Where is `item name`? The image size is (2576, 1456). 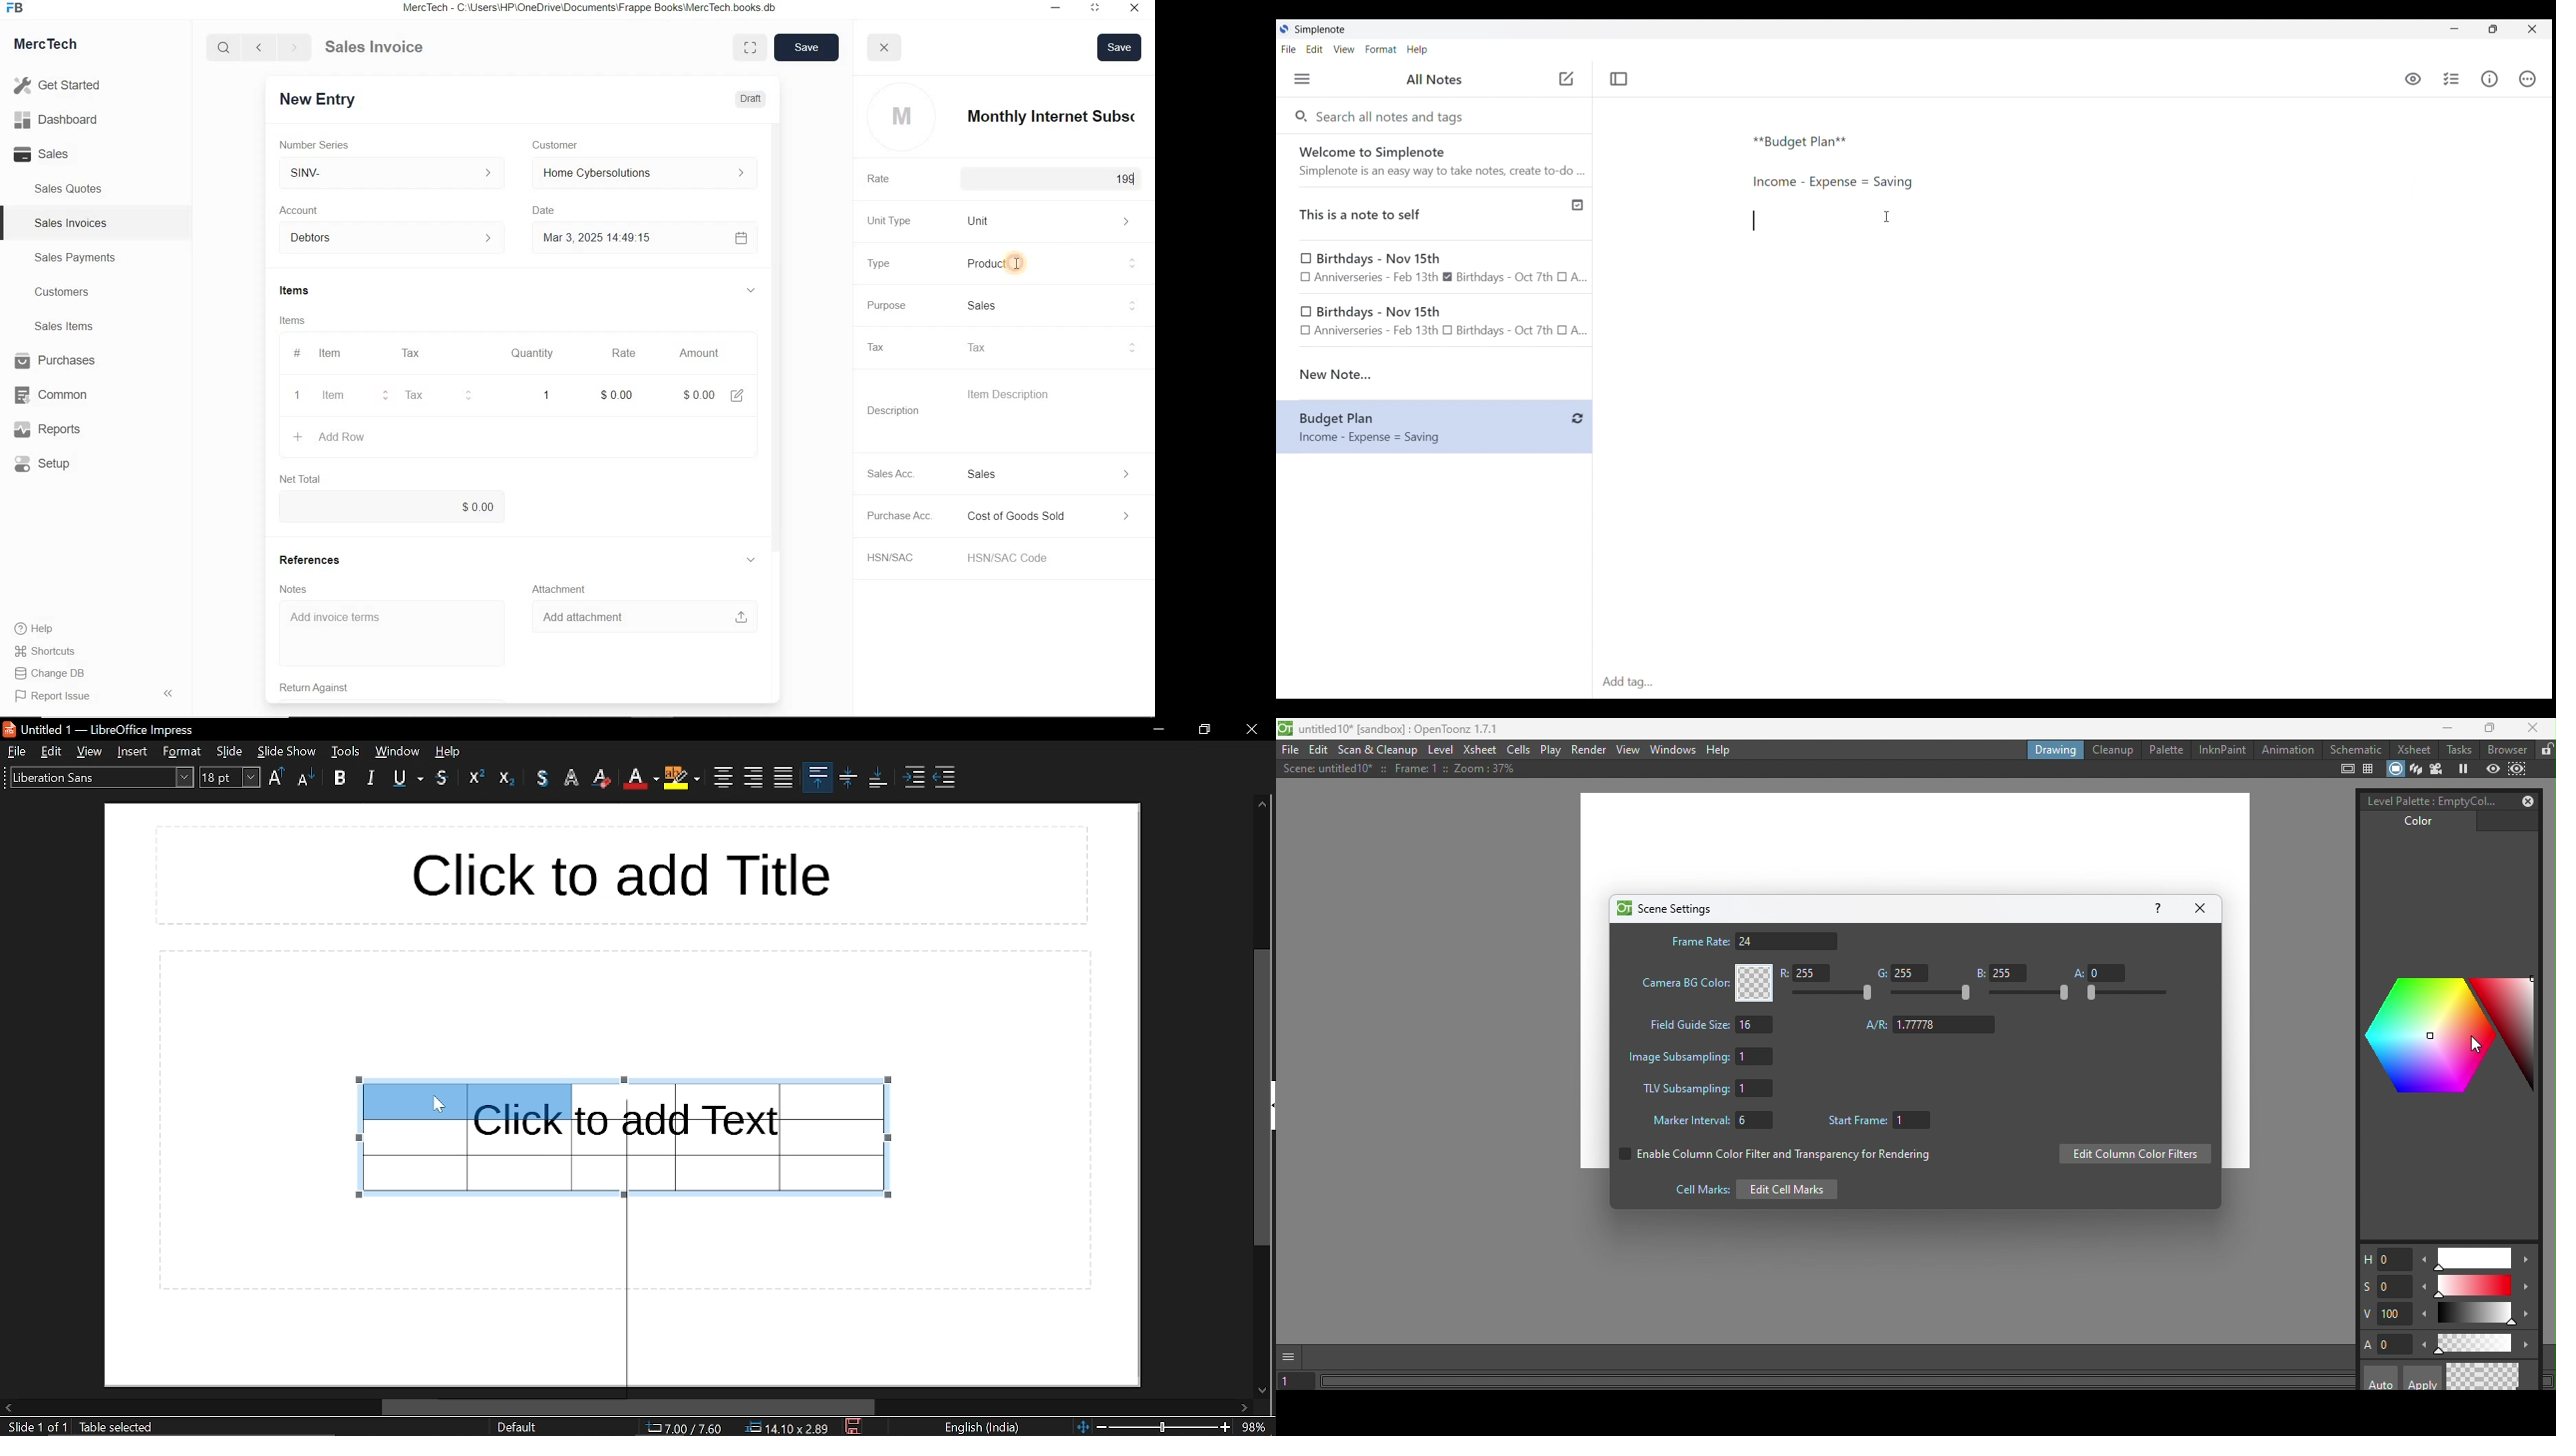
item name is located at coordinates (1054, 116).